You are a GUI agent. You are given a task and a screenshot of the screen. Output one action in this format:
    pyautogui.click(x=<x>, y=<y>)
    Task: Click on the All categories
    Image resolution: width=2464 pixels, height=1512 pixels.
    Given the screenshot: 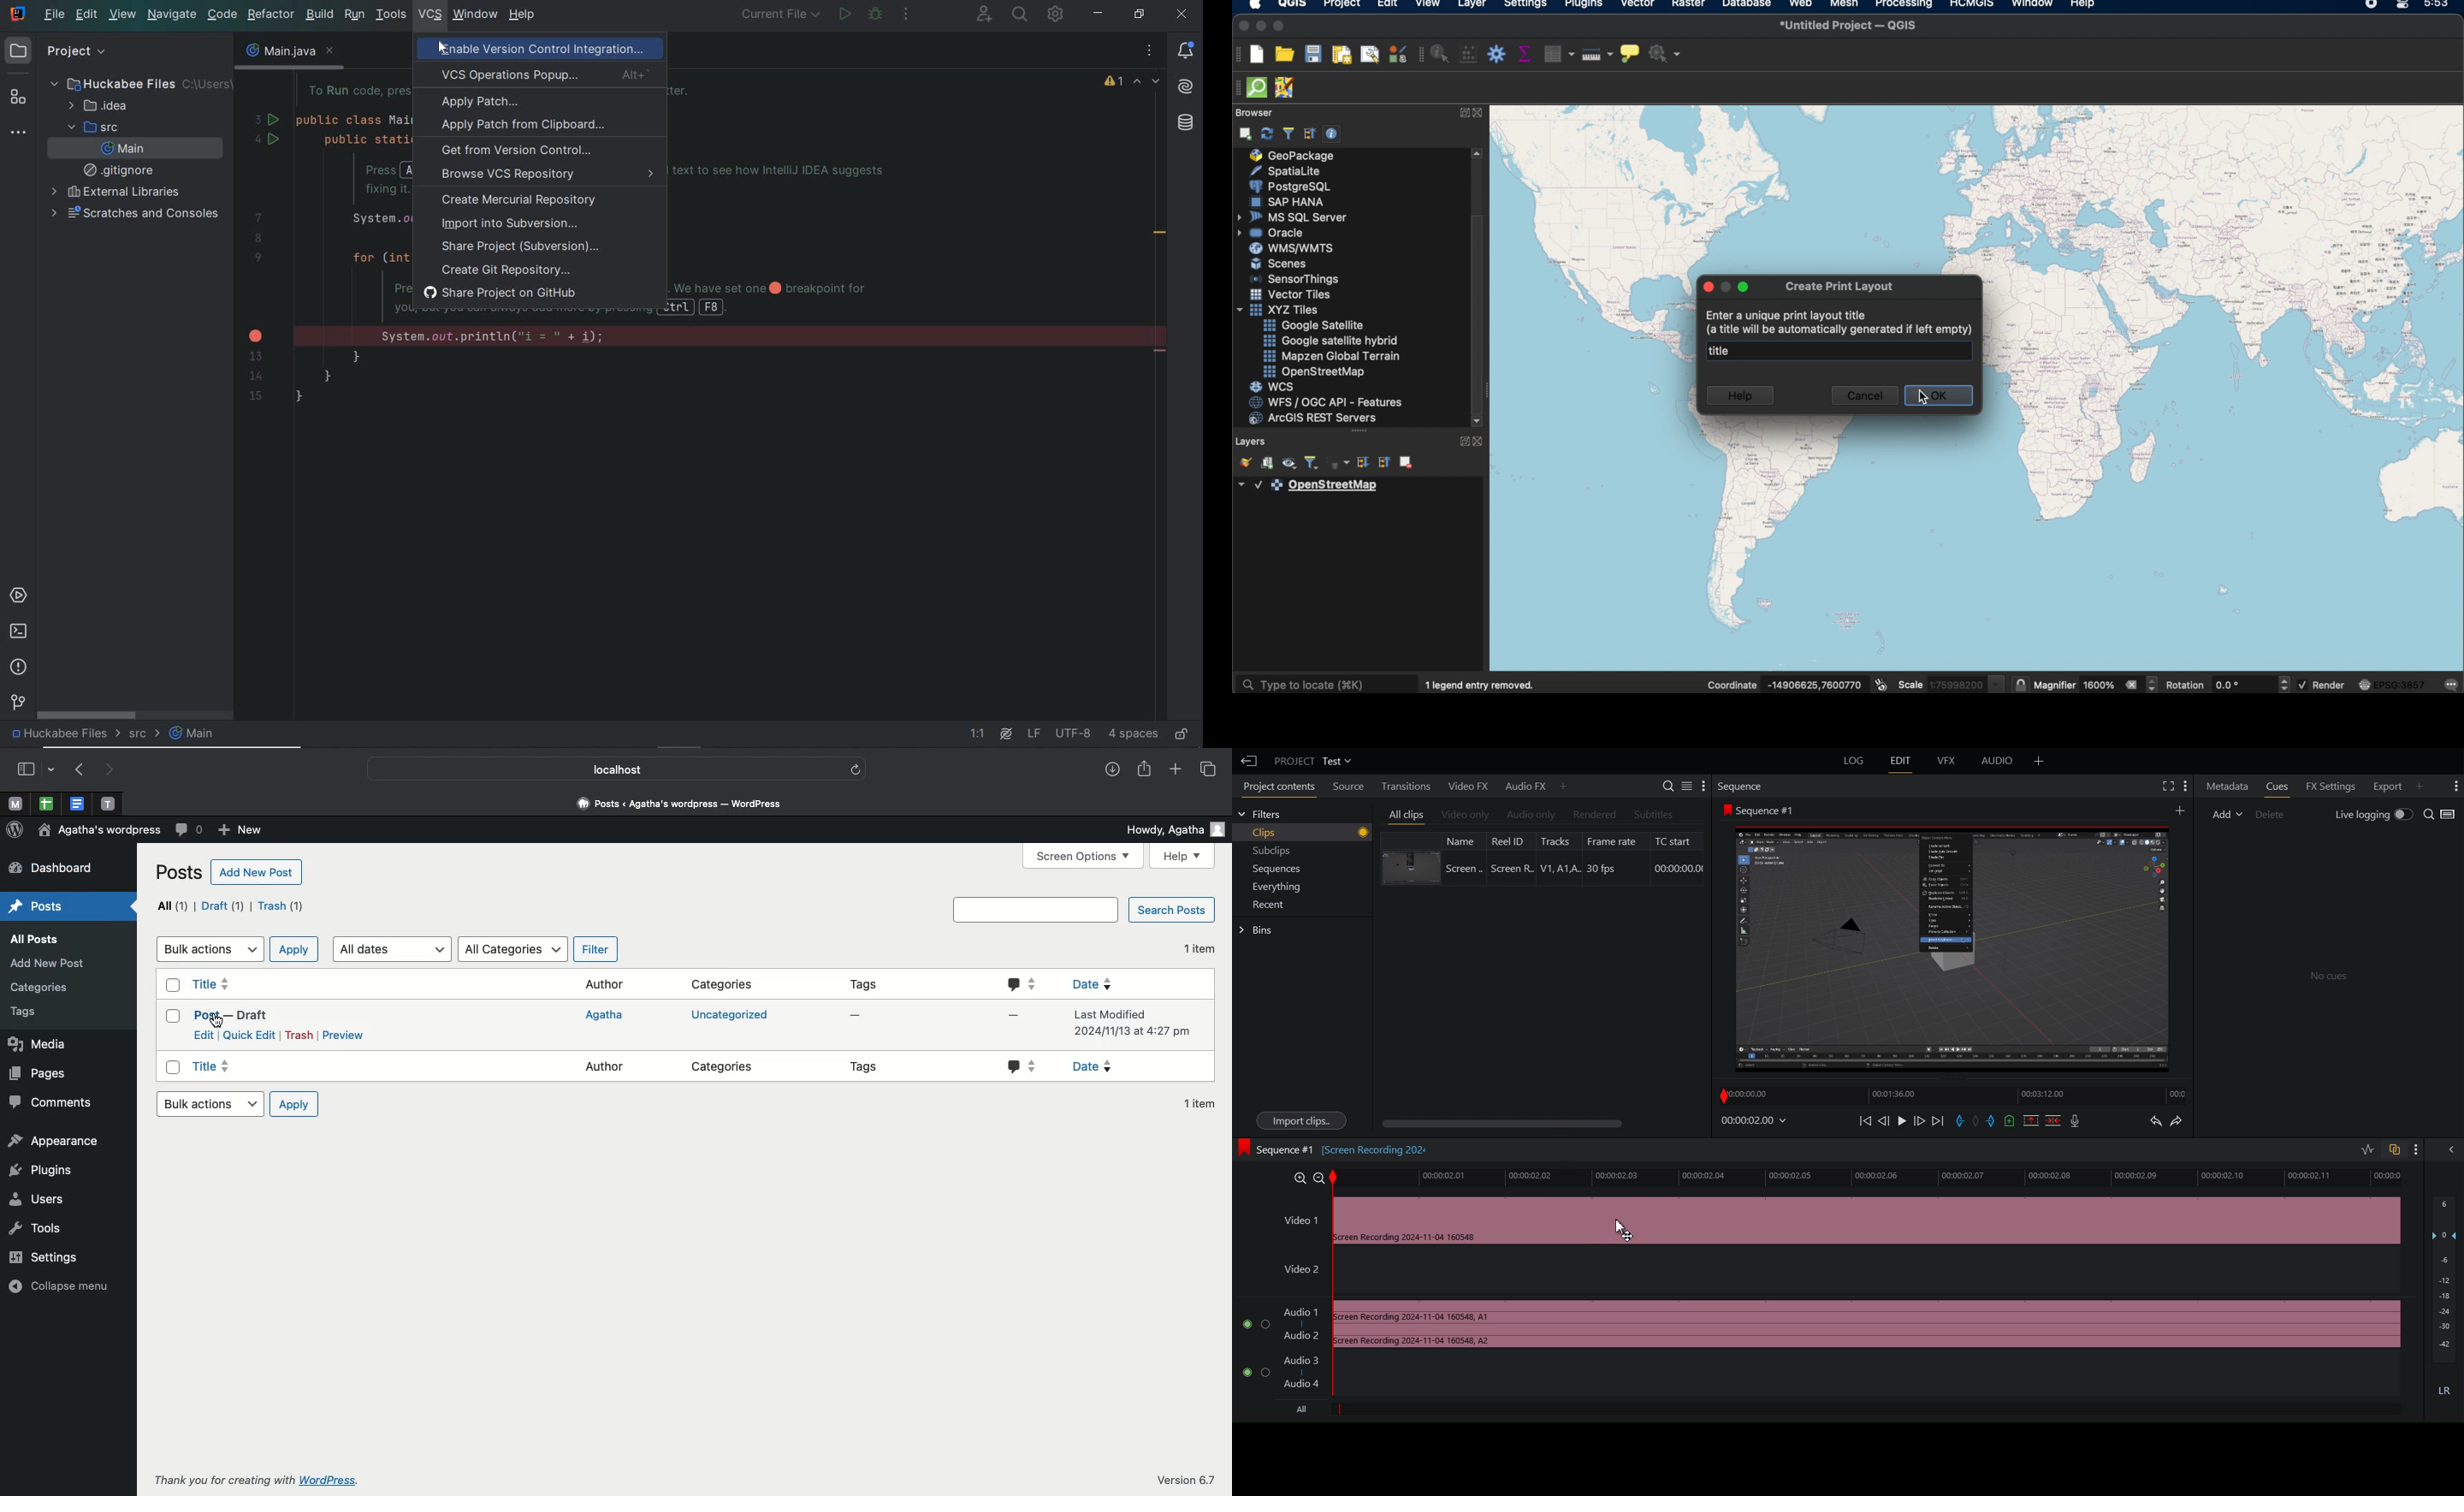 What is the action you would take?
    pyautogui.click(x=513, y=951)
    